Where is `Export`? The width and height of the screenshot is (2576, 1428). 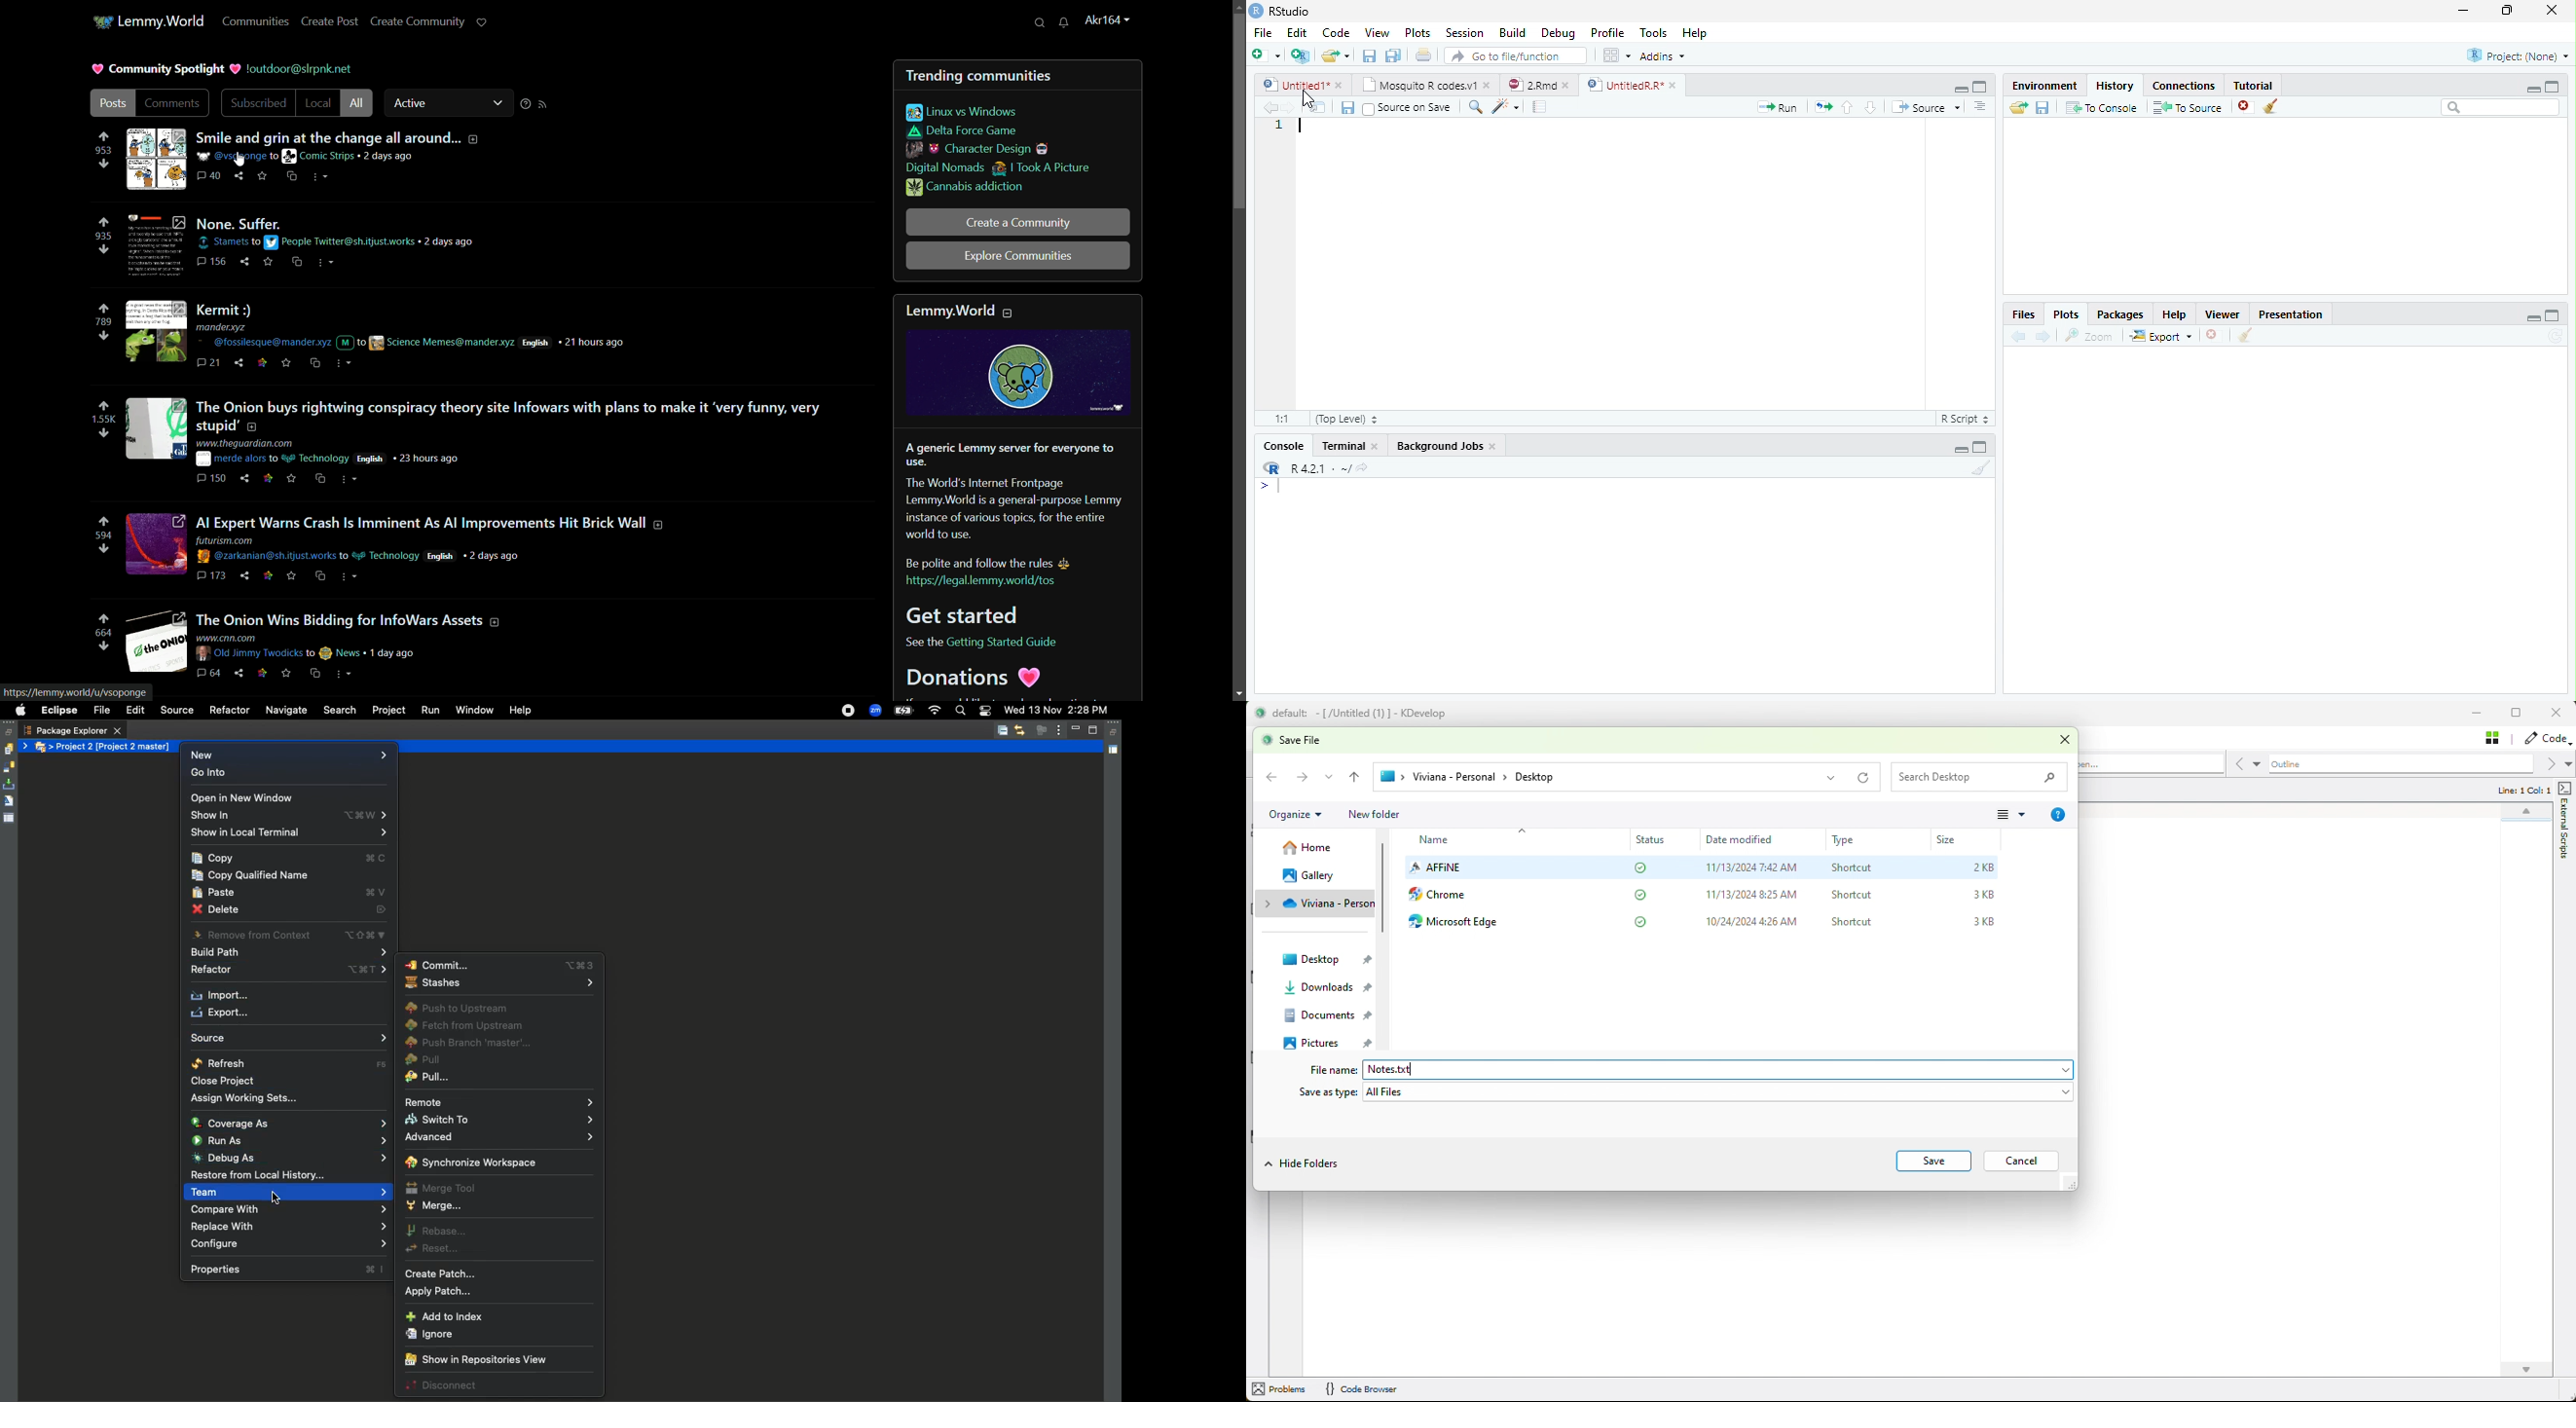
Export is located at coordinates (2161, 336).